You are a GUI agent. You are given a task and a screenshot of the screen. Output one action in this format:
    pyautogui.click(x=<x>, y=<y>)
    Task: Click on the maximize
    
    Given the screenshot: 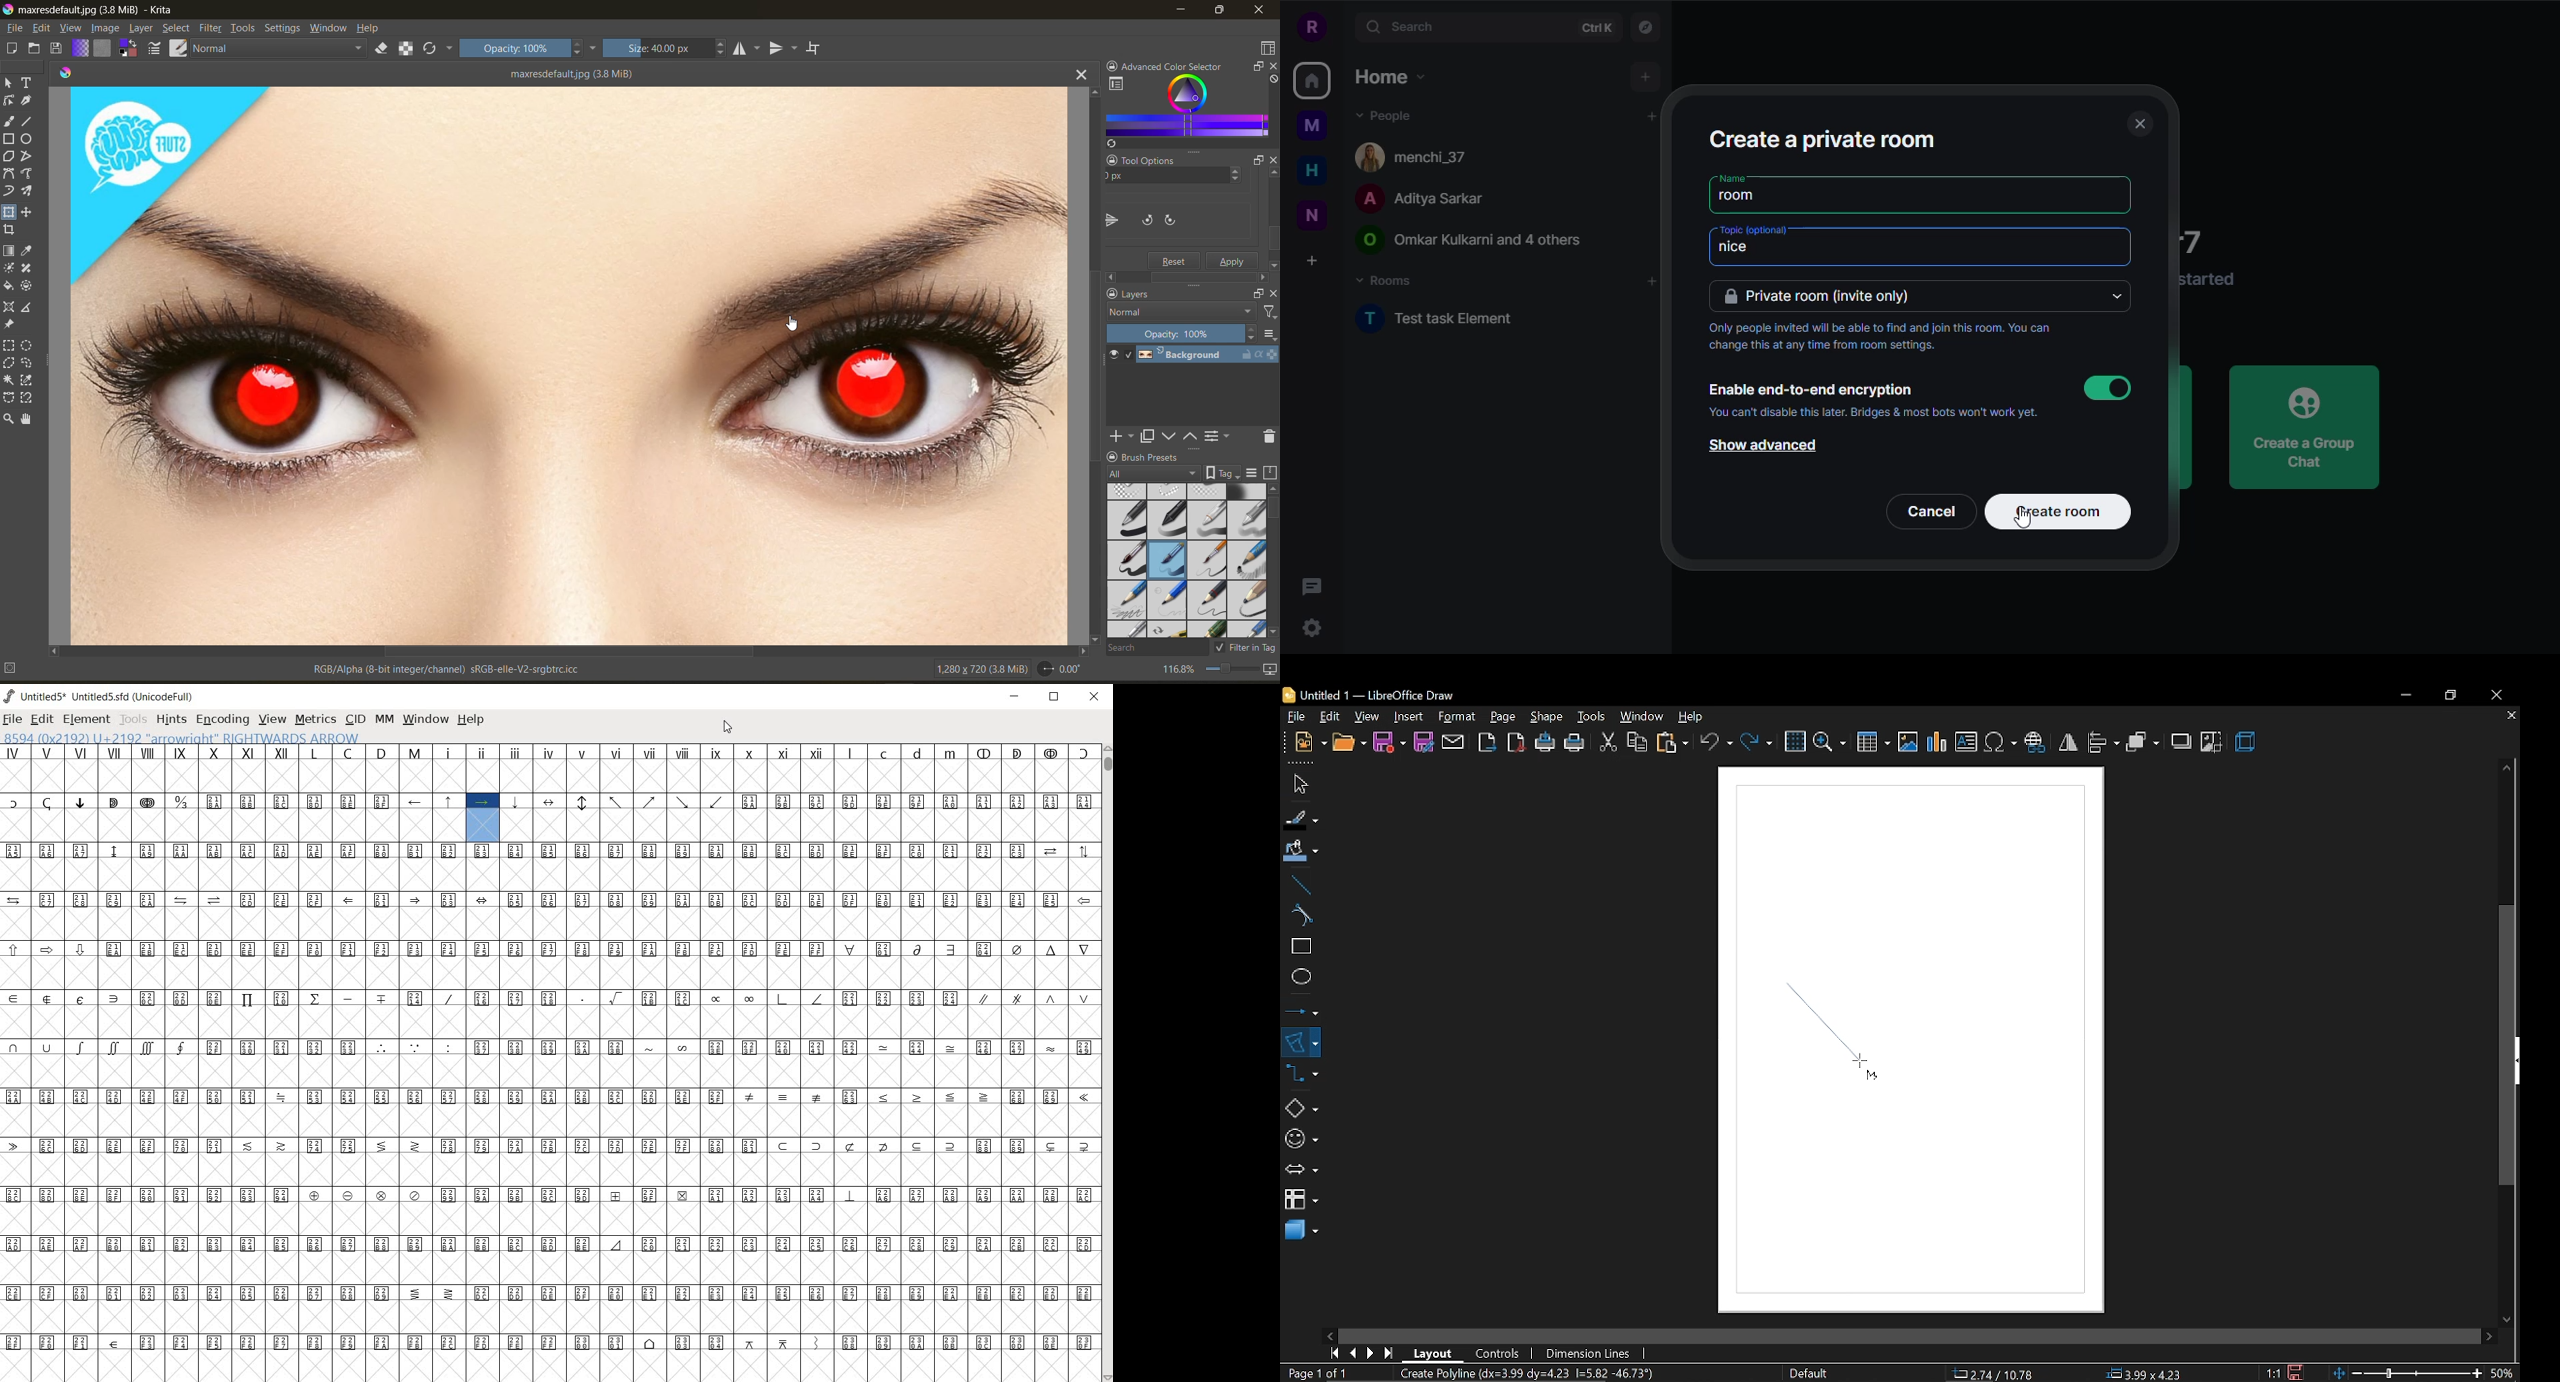 What is the action you would take?
    pyautogui.click(x=1222, y=11)
    